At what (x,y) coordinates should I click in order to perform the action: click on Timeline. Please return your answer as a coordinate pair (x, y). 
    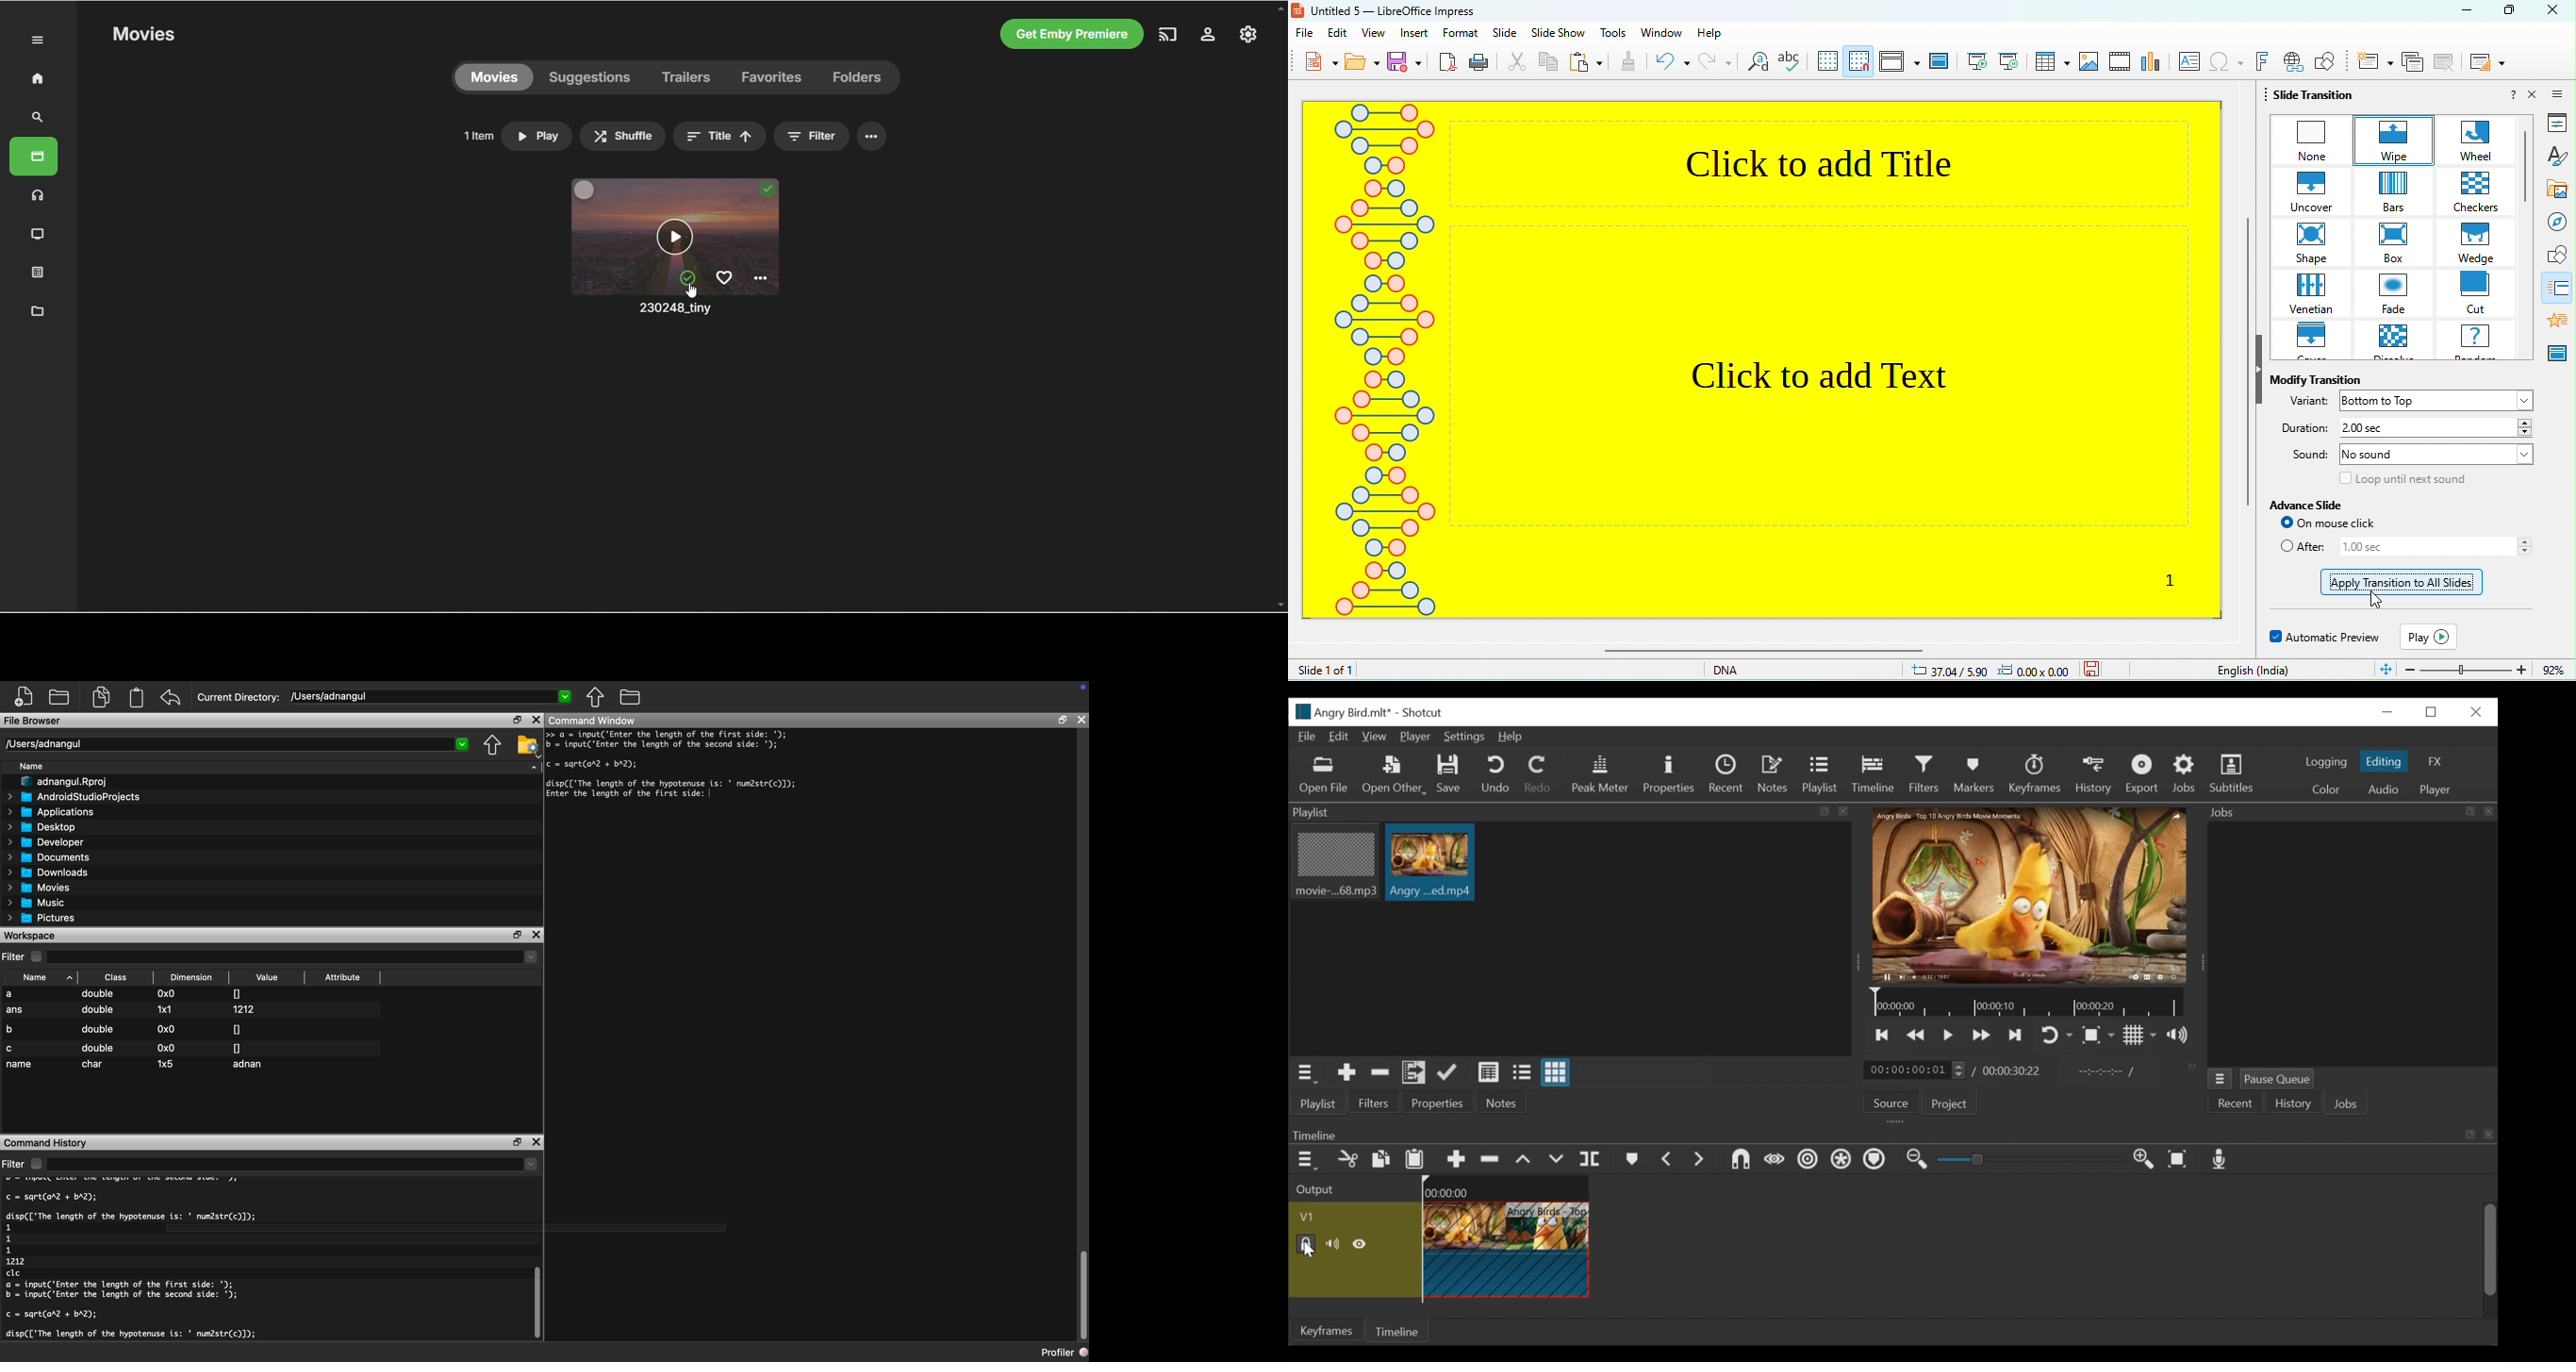
    Looking at the image, I should click on (1873, 775).